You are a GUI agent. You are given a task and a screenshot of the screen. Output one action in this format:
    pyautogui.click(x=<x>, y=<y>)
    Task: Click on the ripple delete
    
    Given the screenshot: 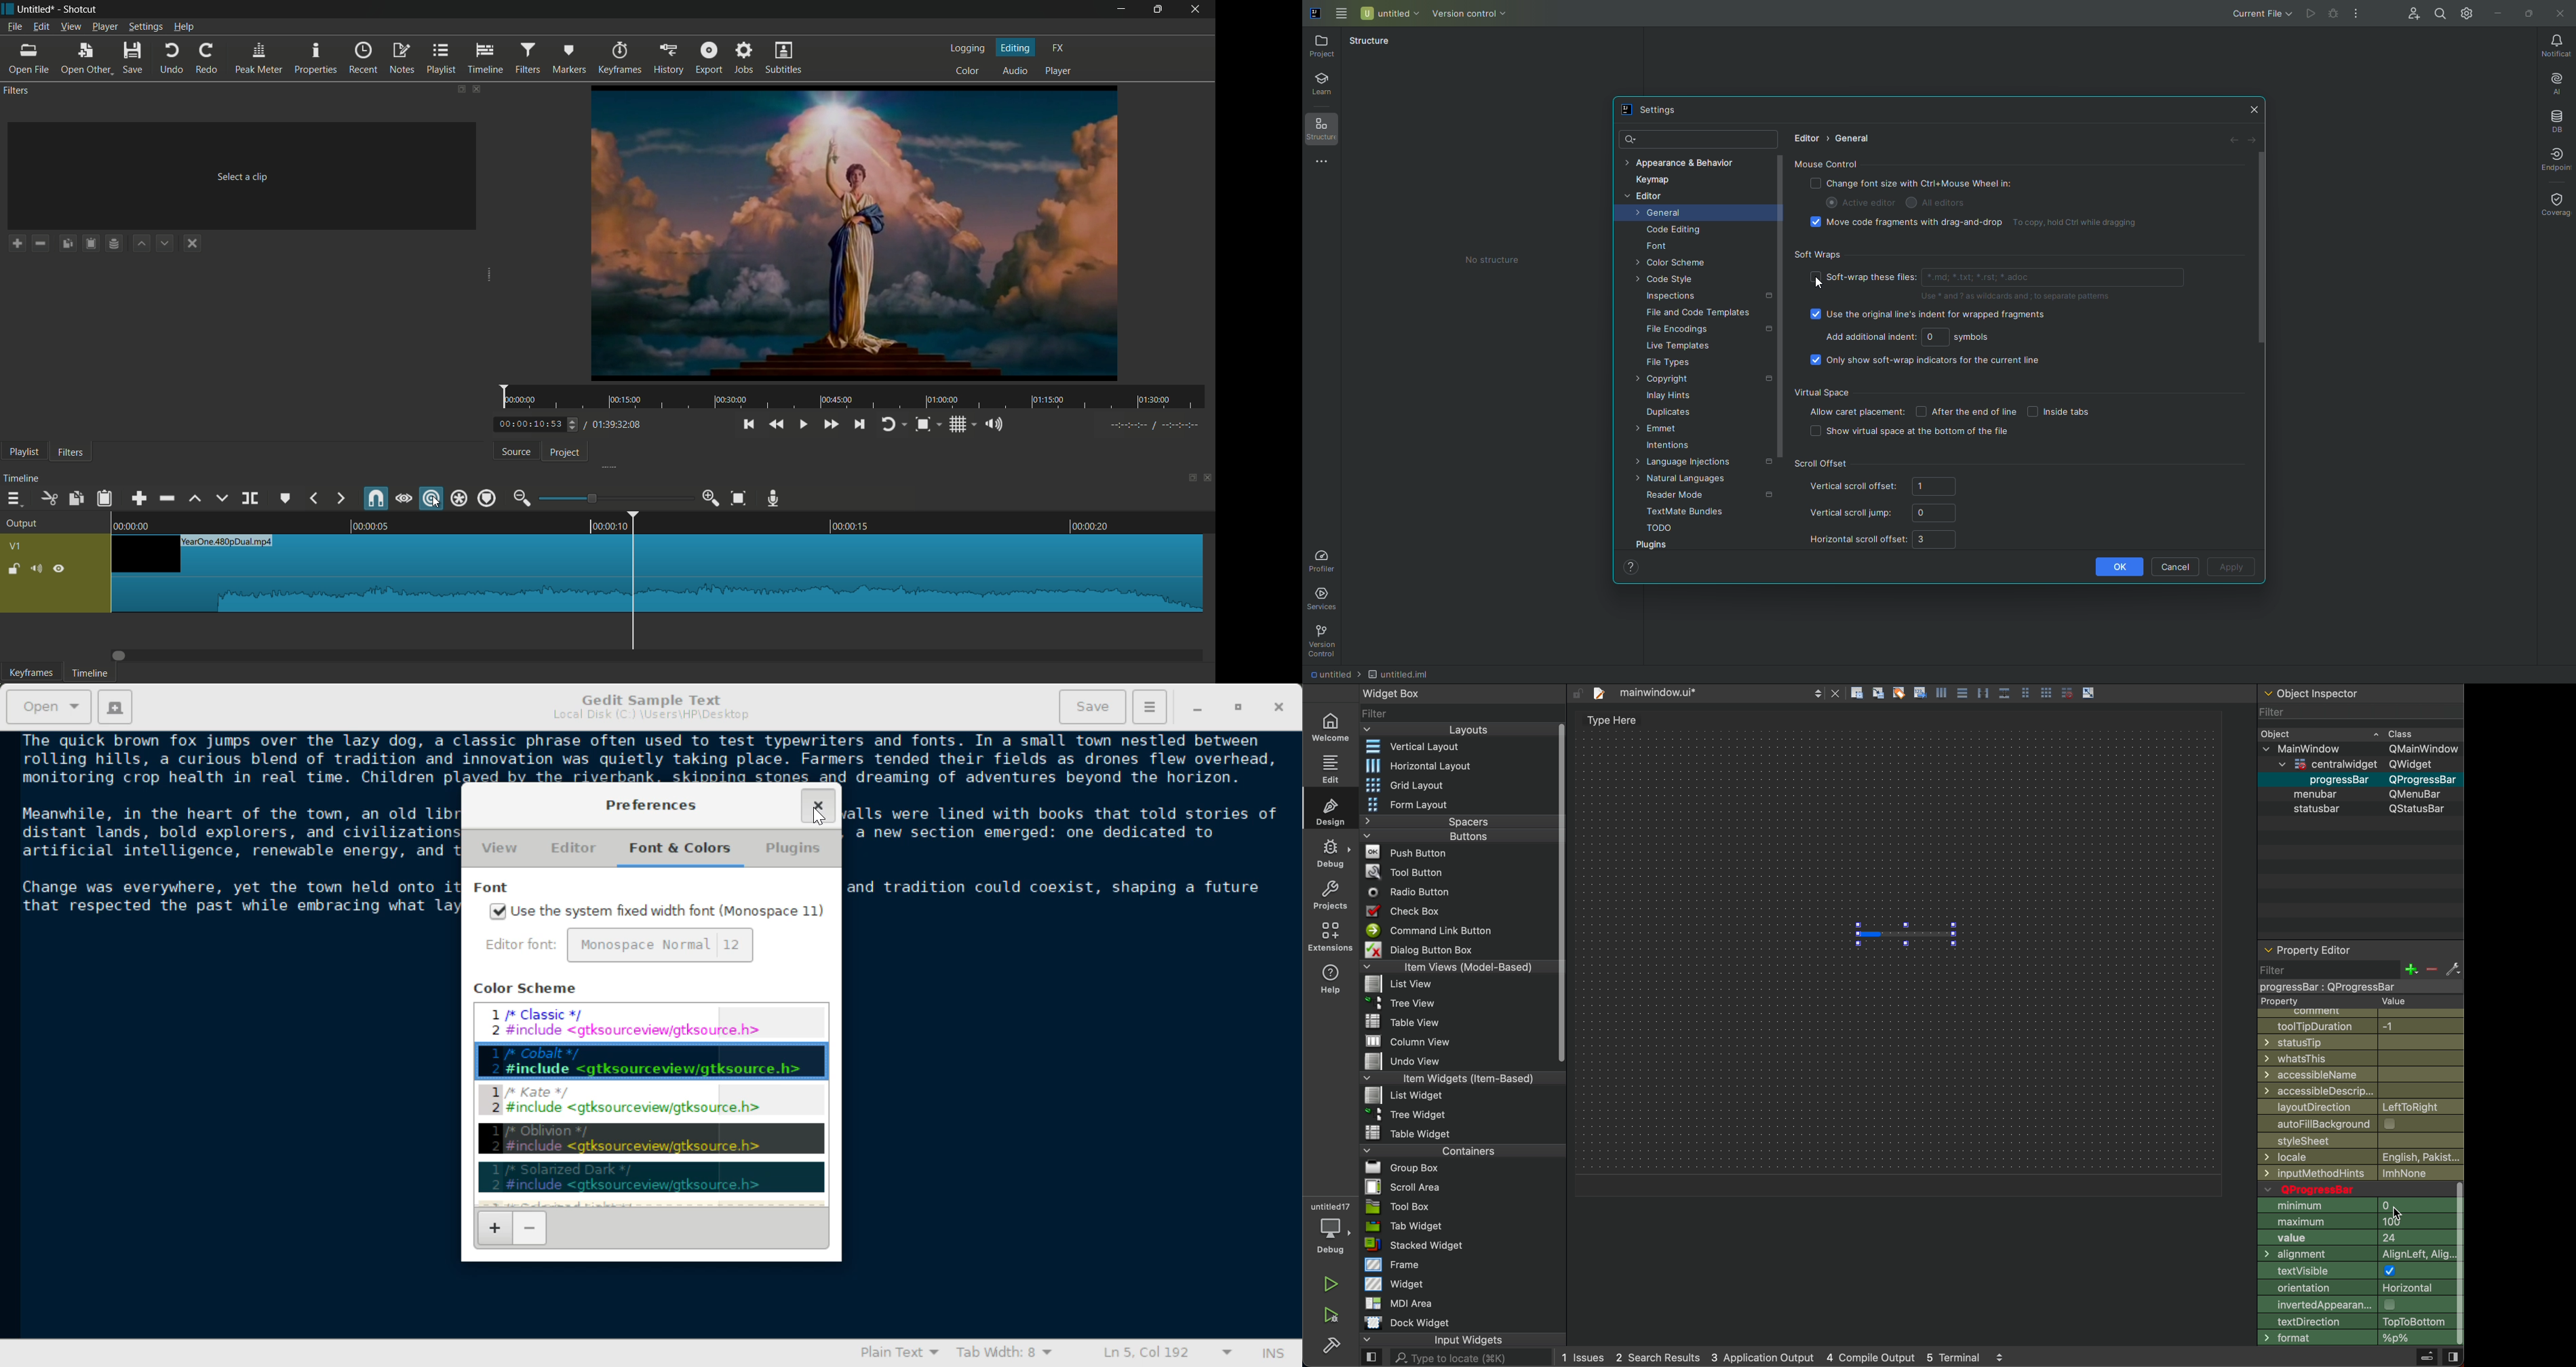 What is the action you would take?
    pyautogui.click(x=168, y=498)
    